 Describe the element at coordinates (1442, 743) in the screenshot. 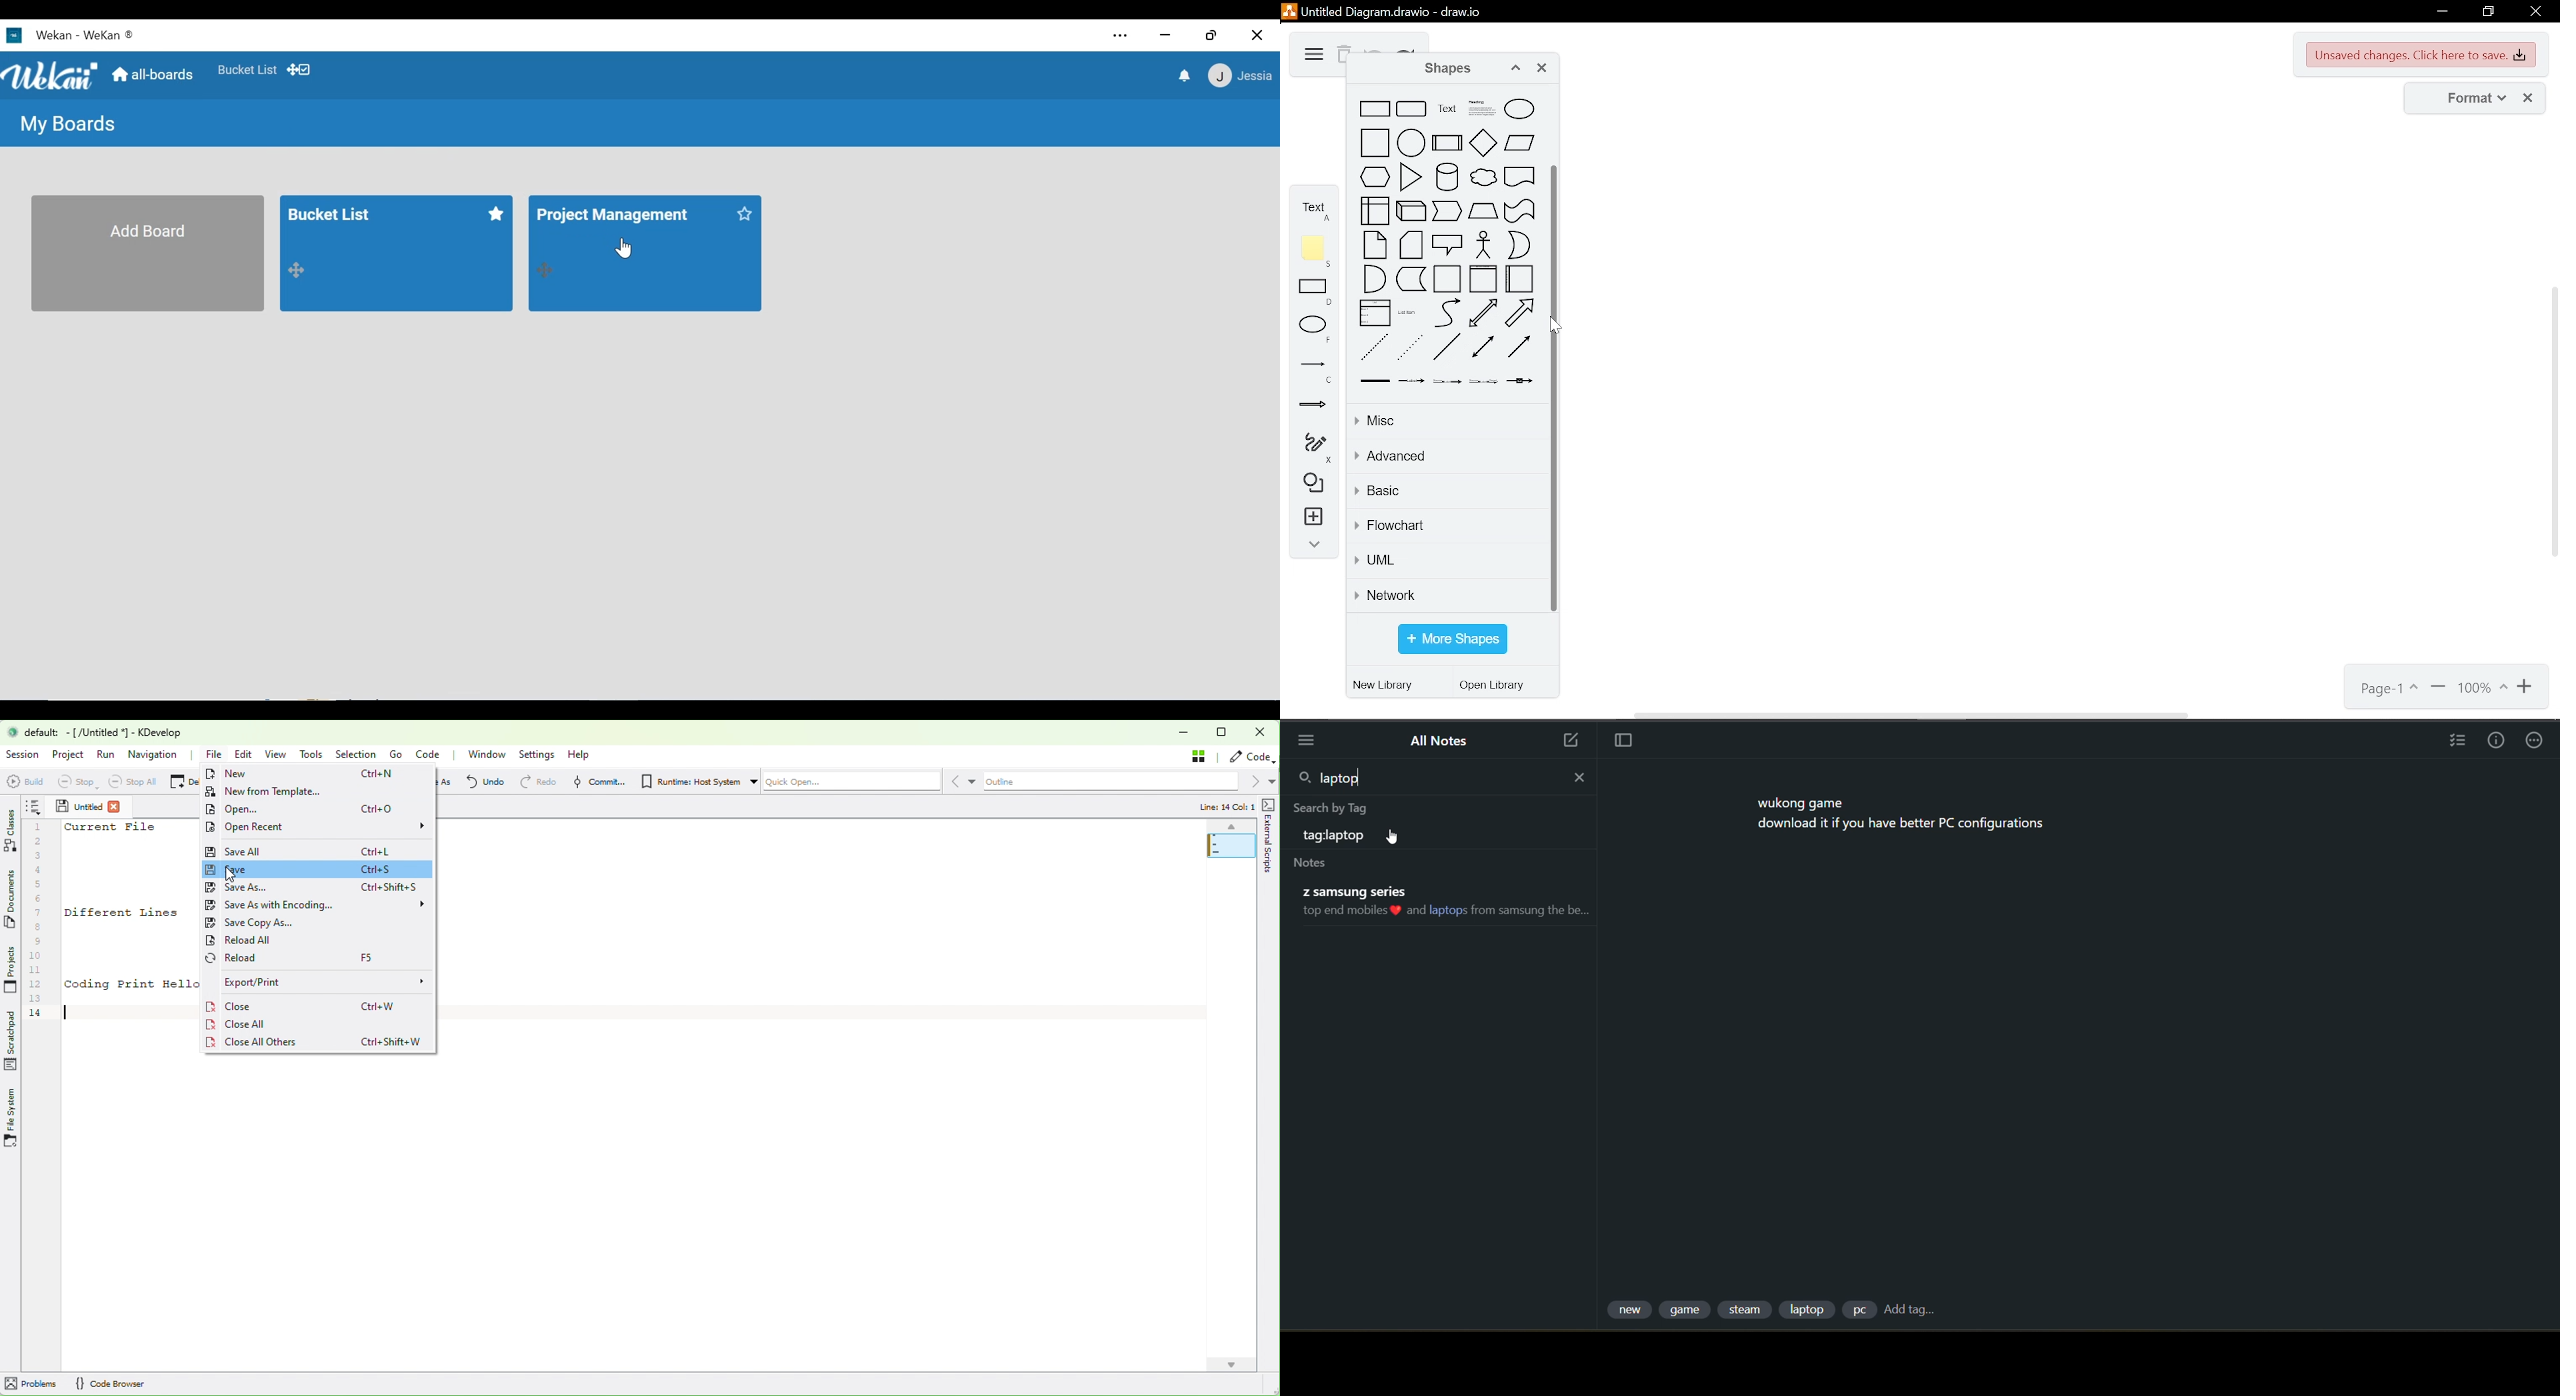

I see `all notes` at that location.